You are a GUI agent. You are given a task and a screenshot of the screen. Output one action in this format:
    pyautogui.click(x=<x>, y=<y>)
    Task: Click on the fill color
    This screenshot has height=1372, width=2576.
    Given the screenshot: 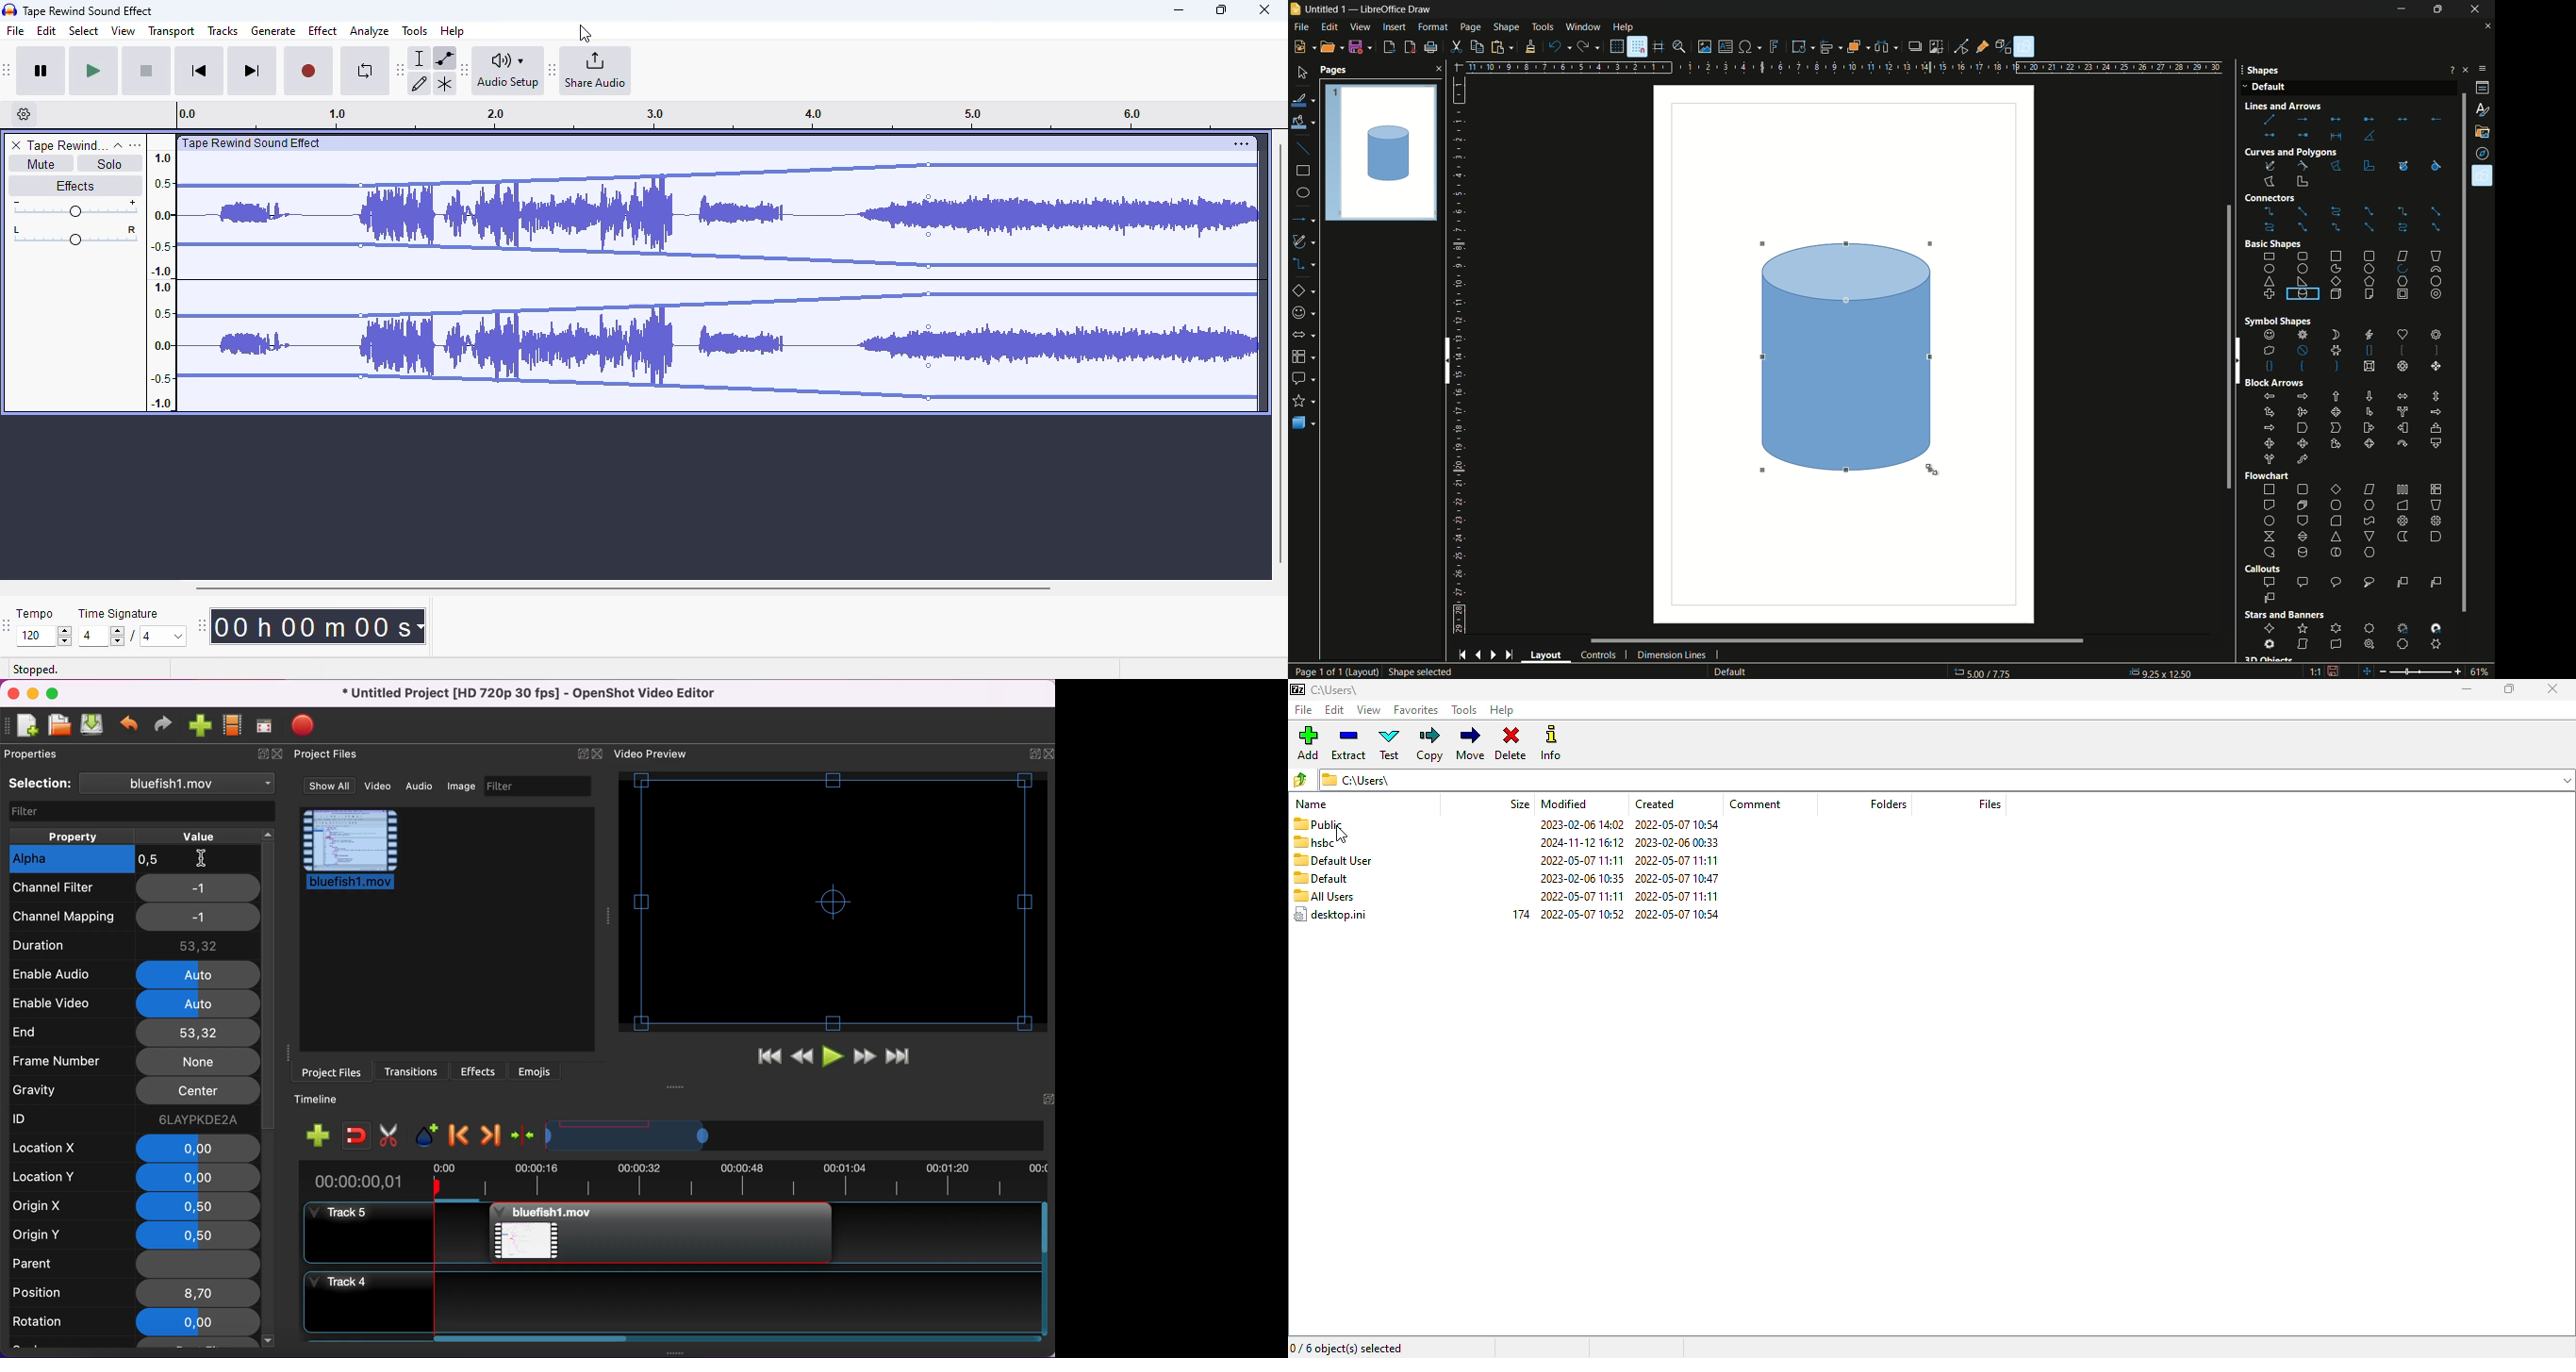 What is the action you would take?
    pyautogui.click(x=1302, y=123)
    